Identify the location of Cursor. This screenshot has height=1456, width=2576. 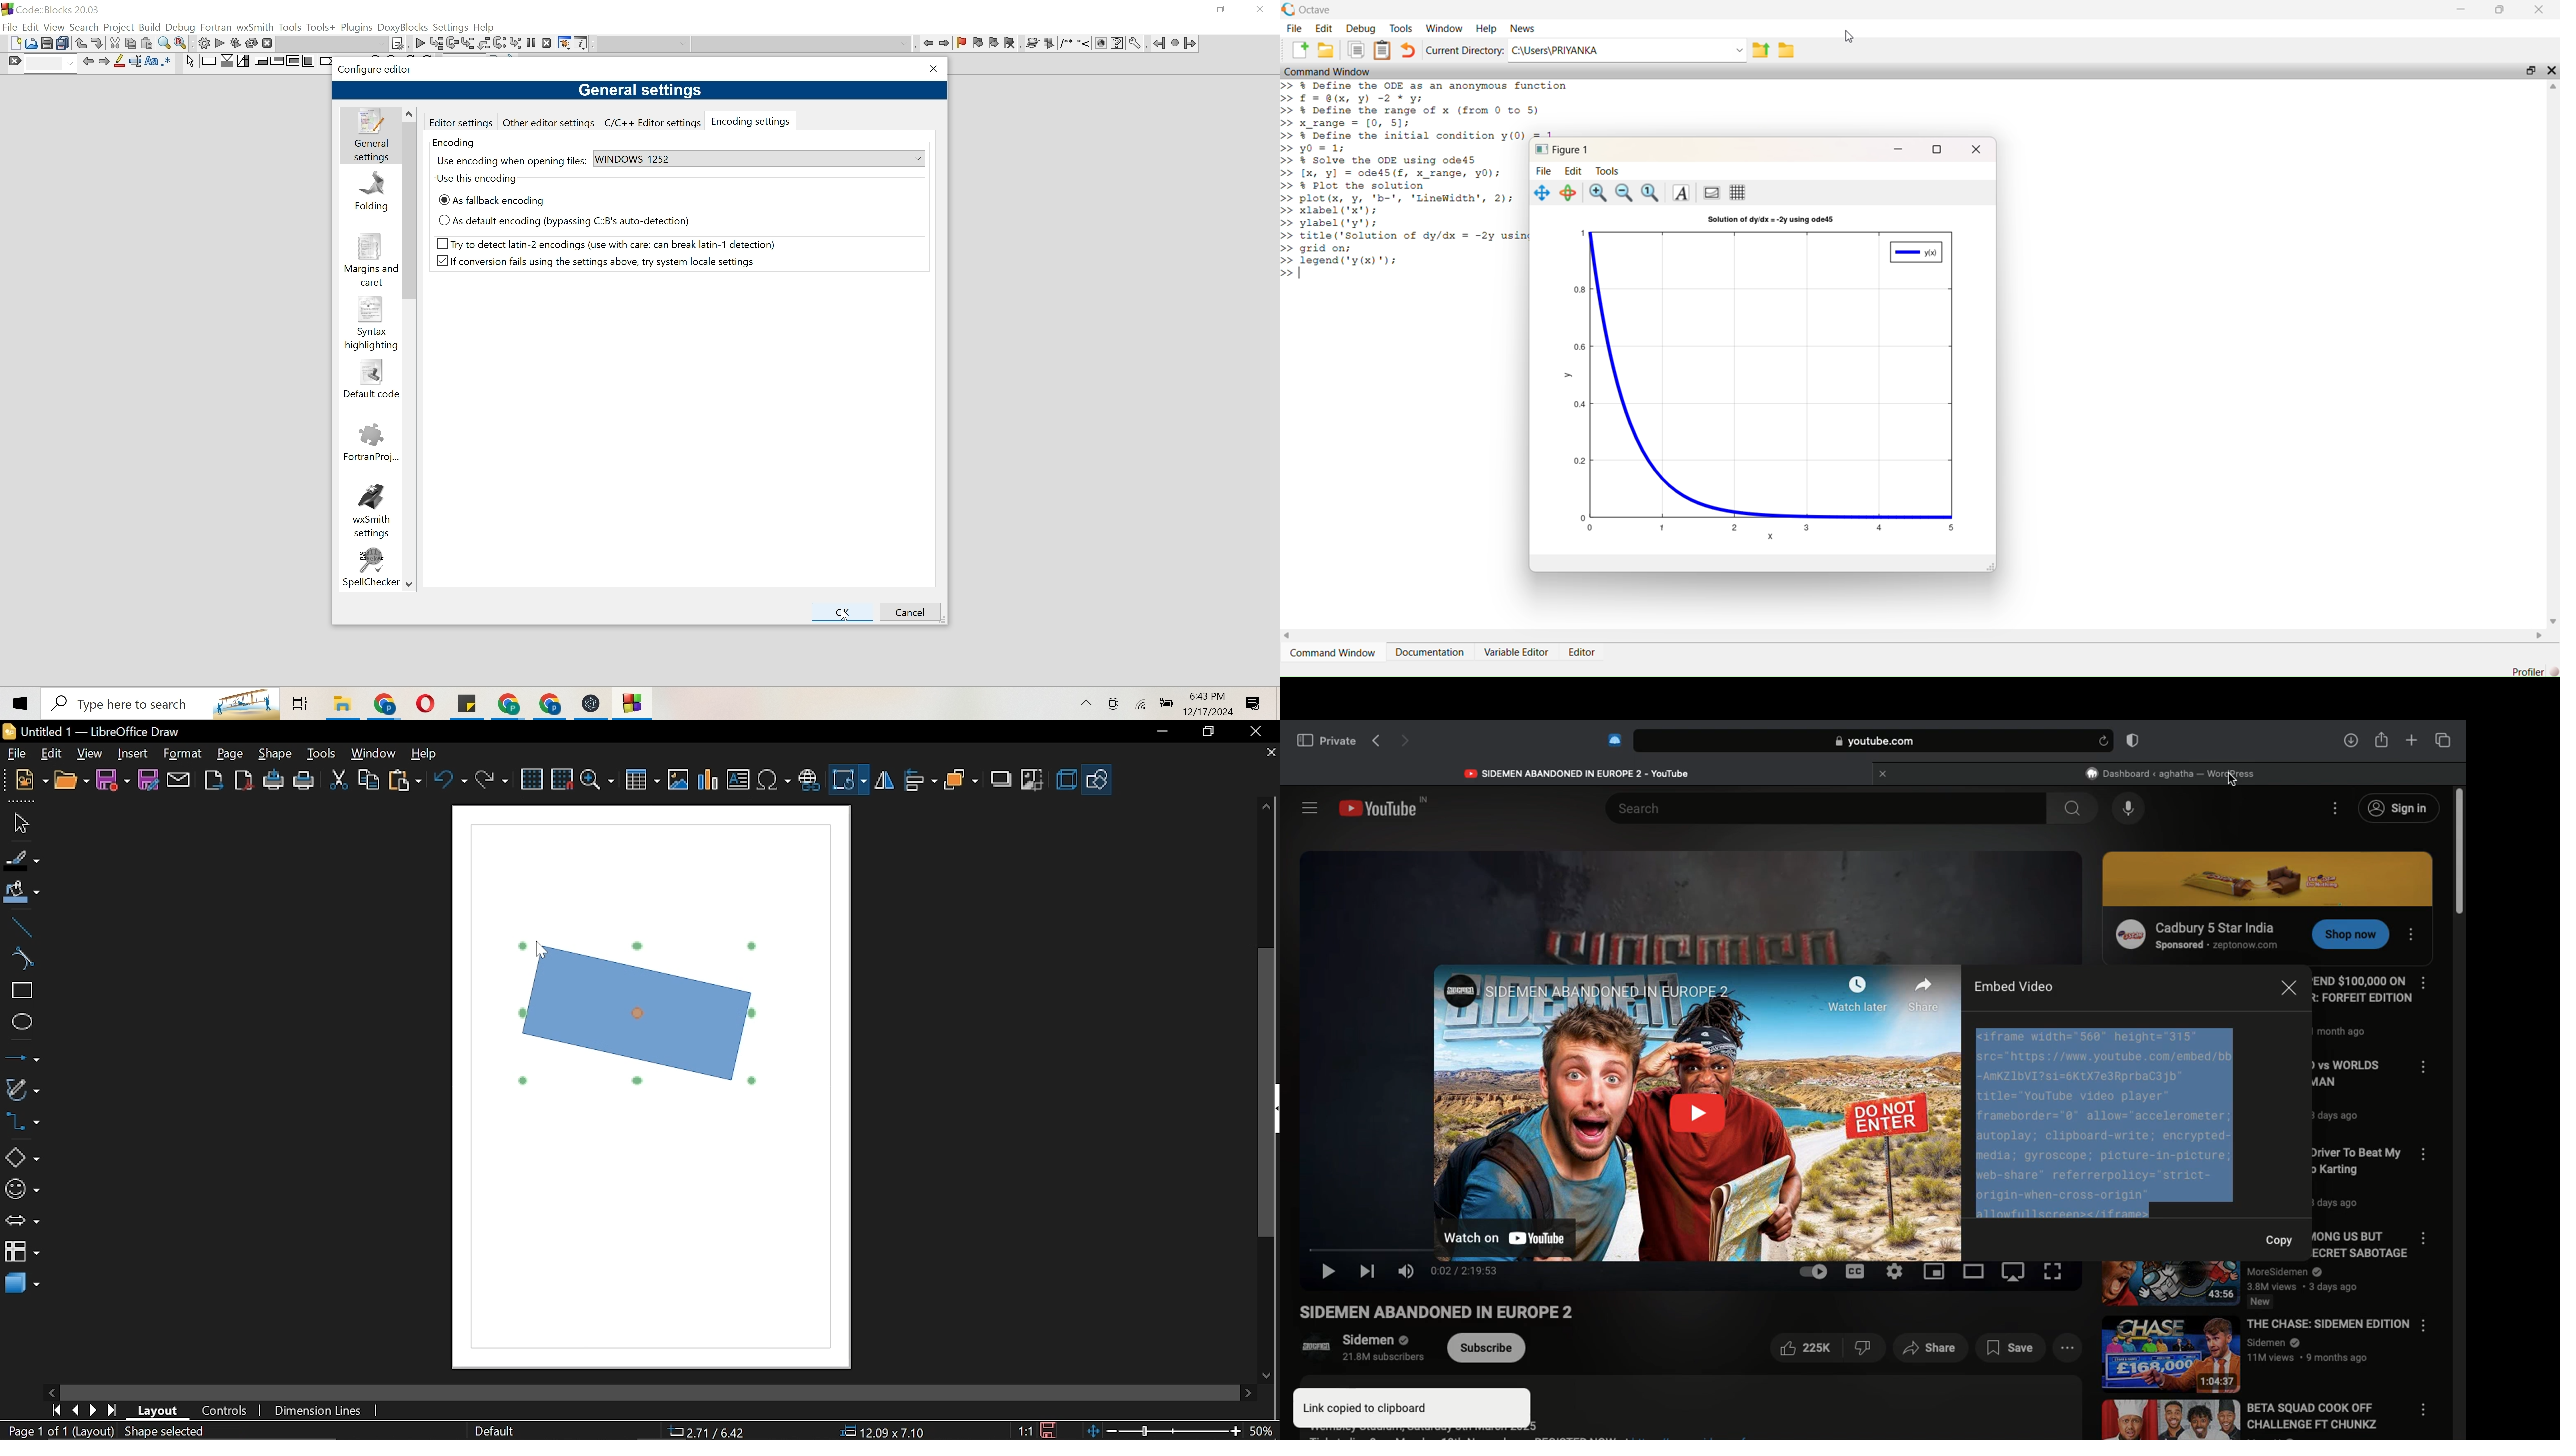
(543, 953).